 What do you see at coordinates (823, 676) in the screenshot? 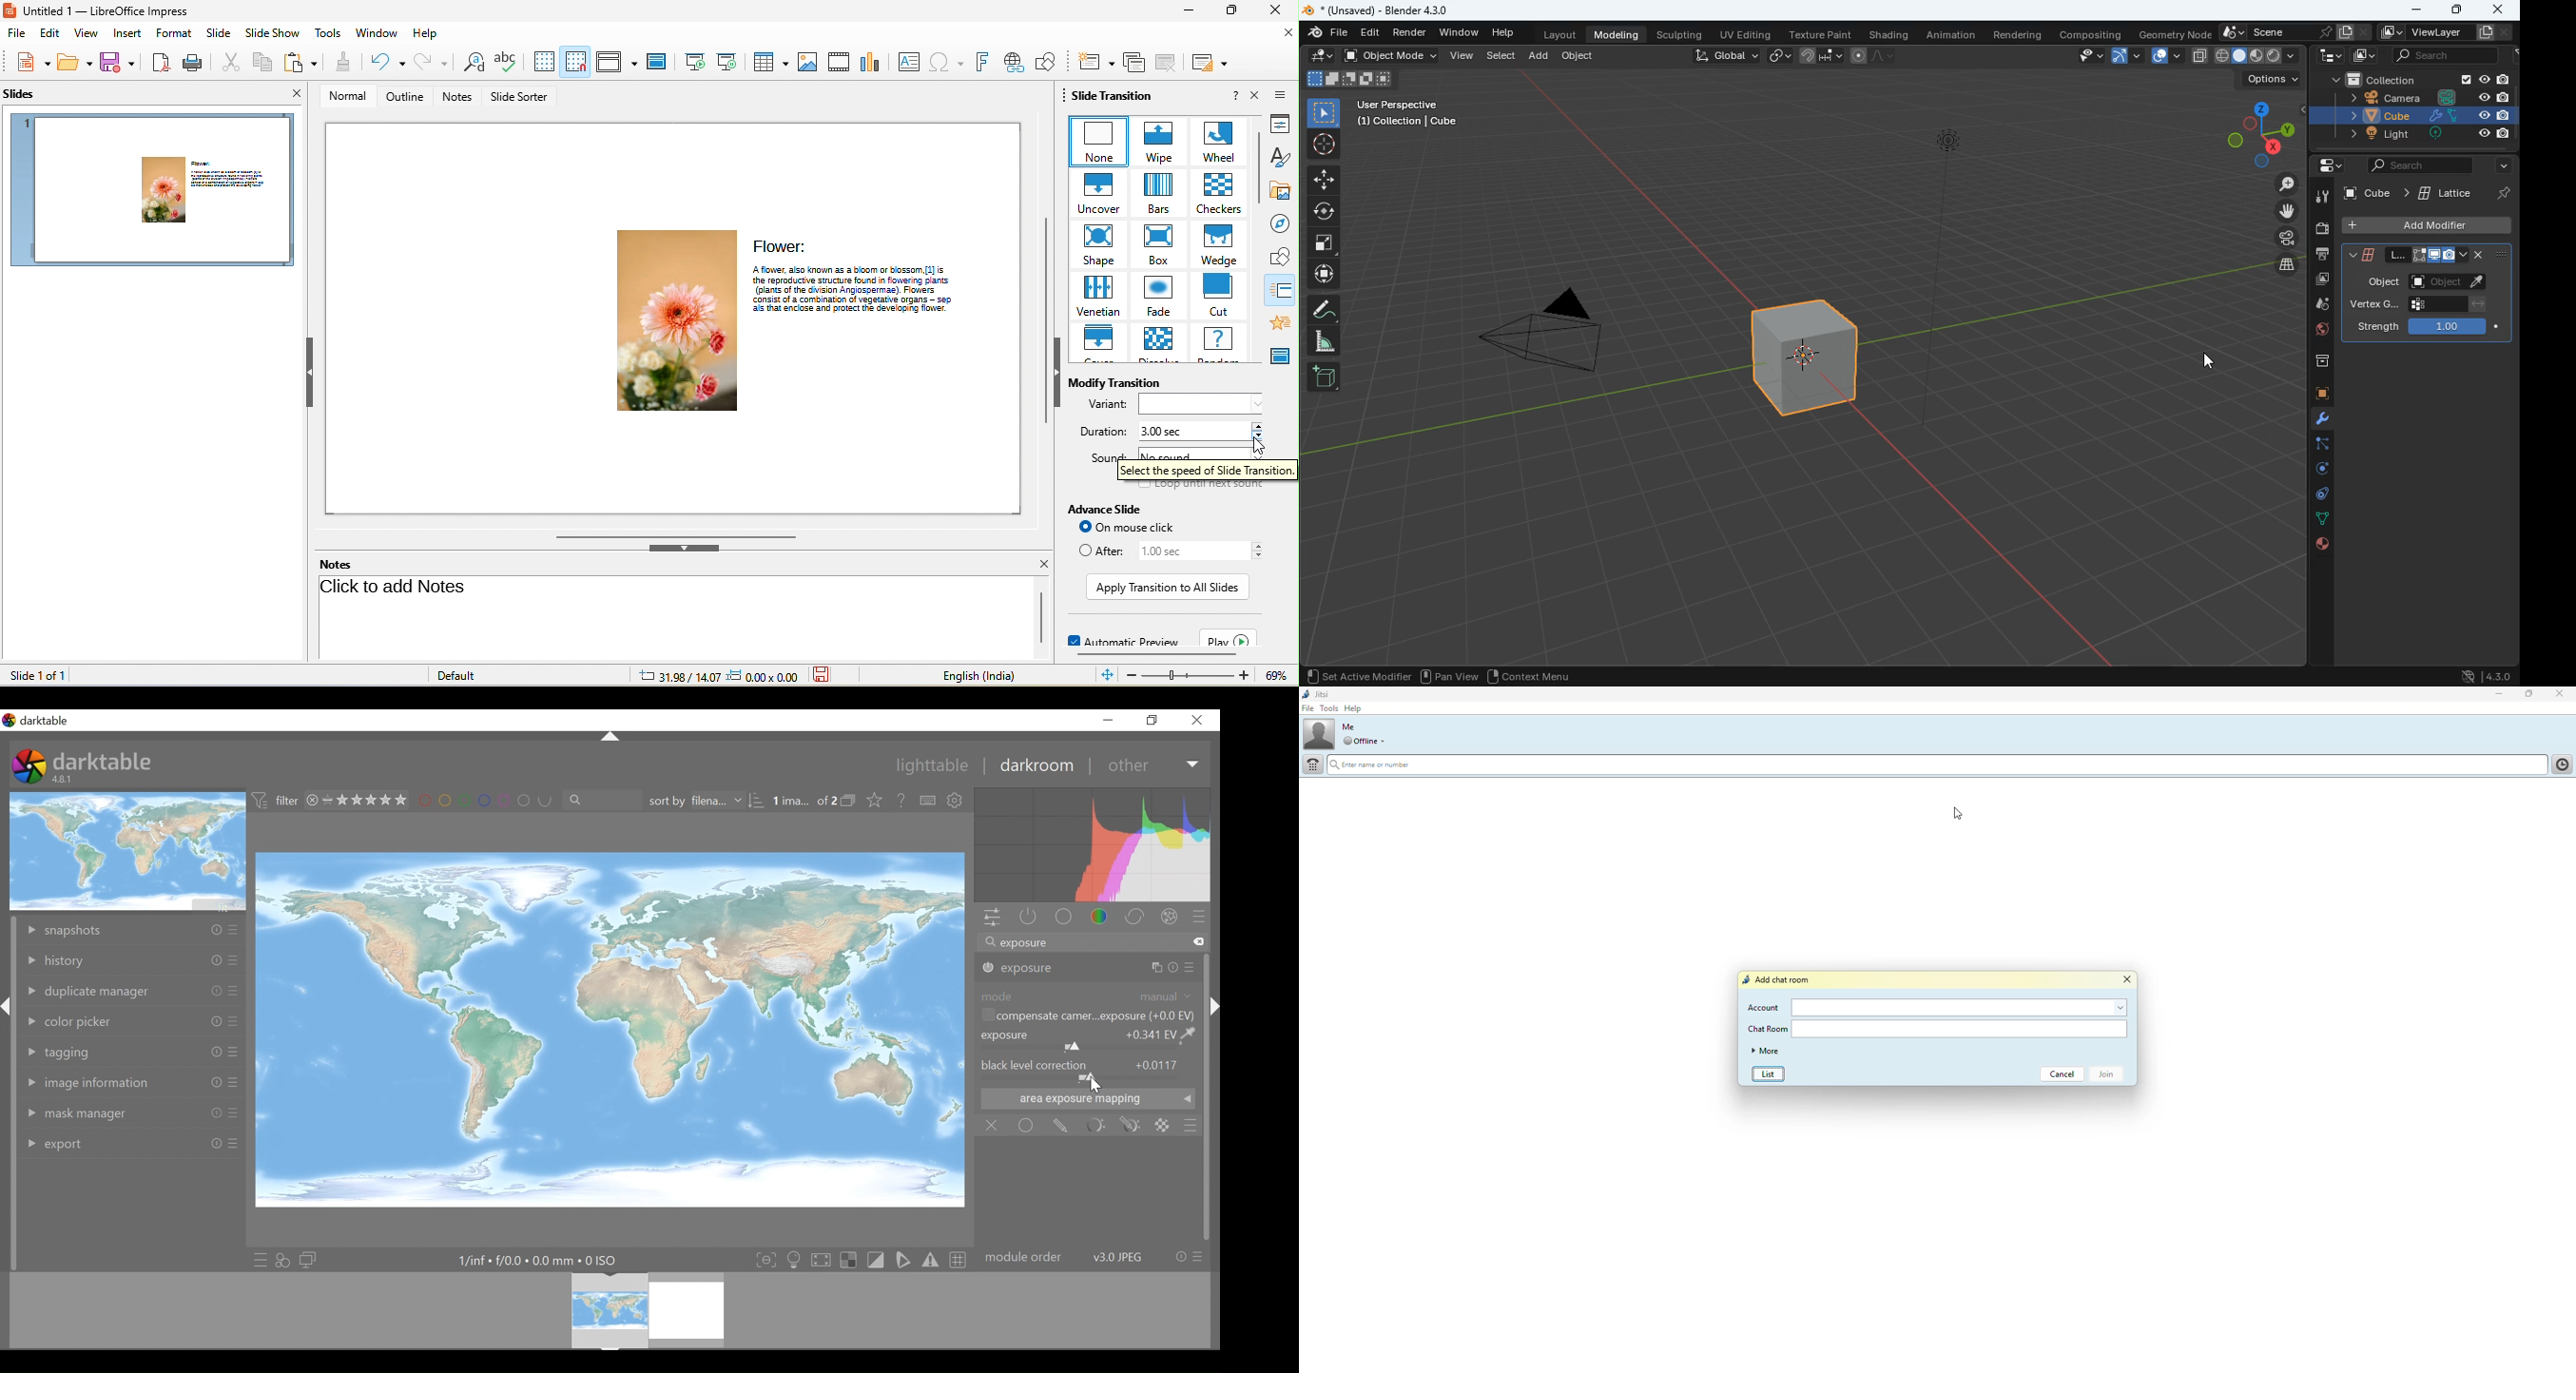
I see `the document has not been modified since the last save` at bounding box center [823, 676].